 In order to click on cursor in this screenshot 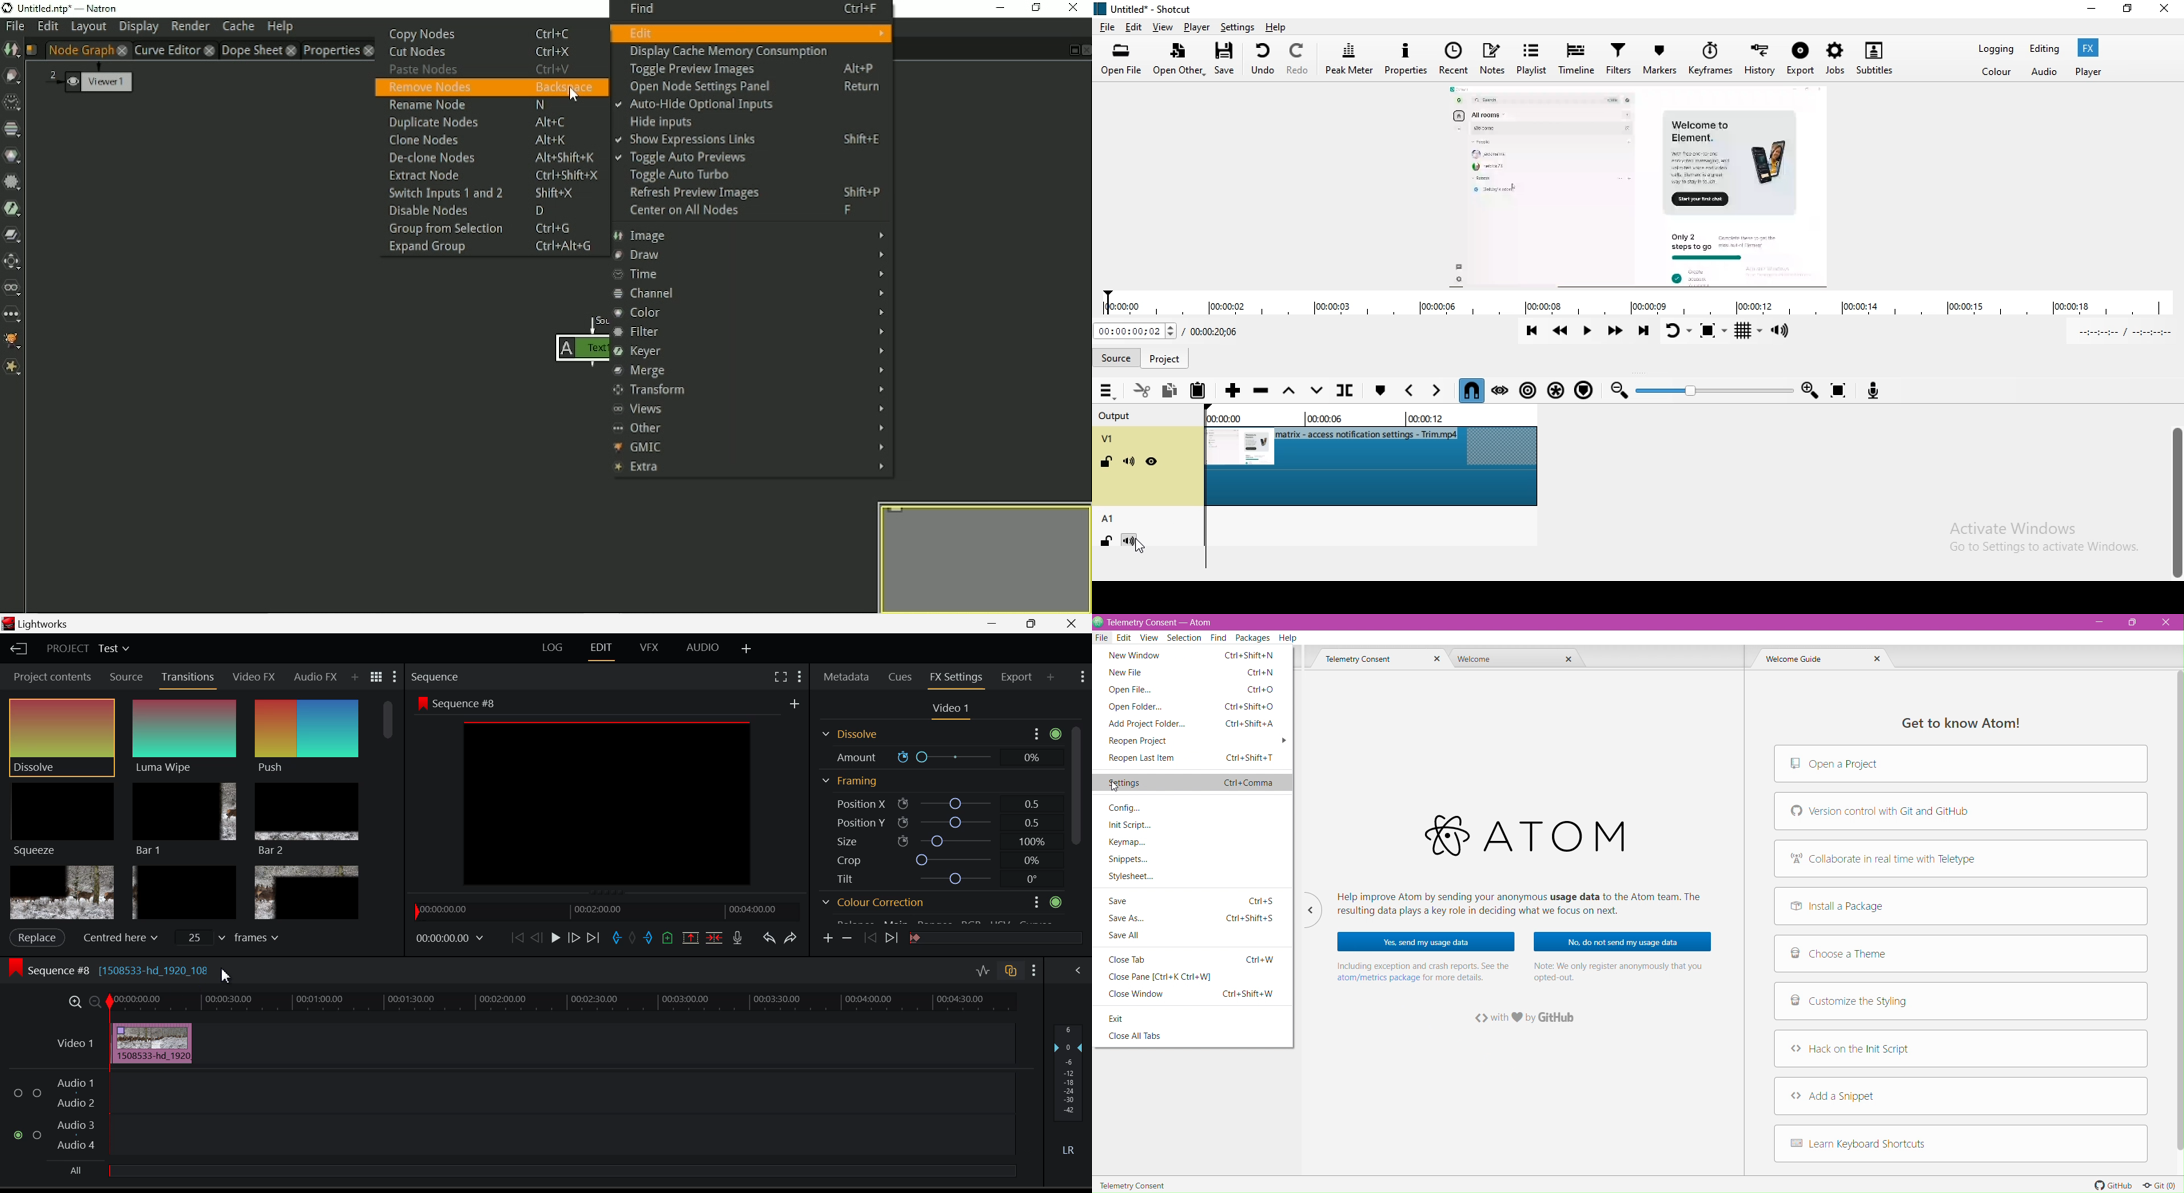, I will do `click(1143, 548)`.